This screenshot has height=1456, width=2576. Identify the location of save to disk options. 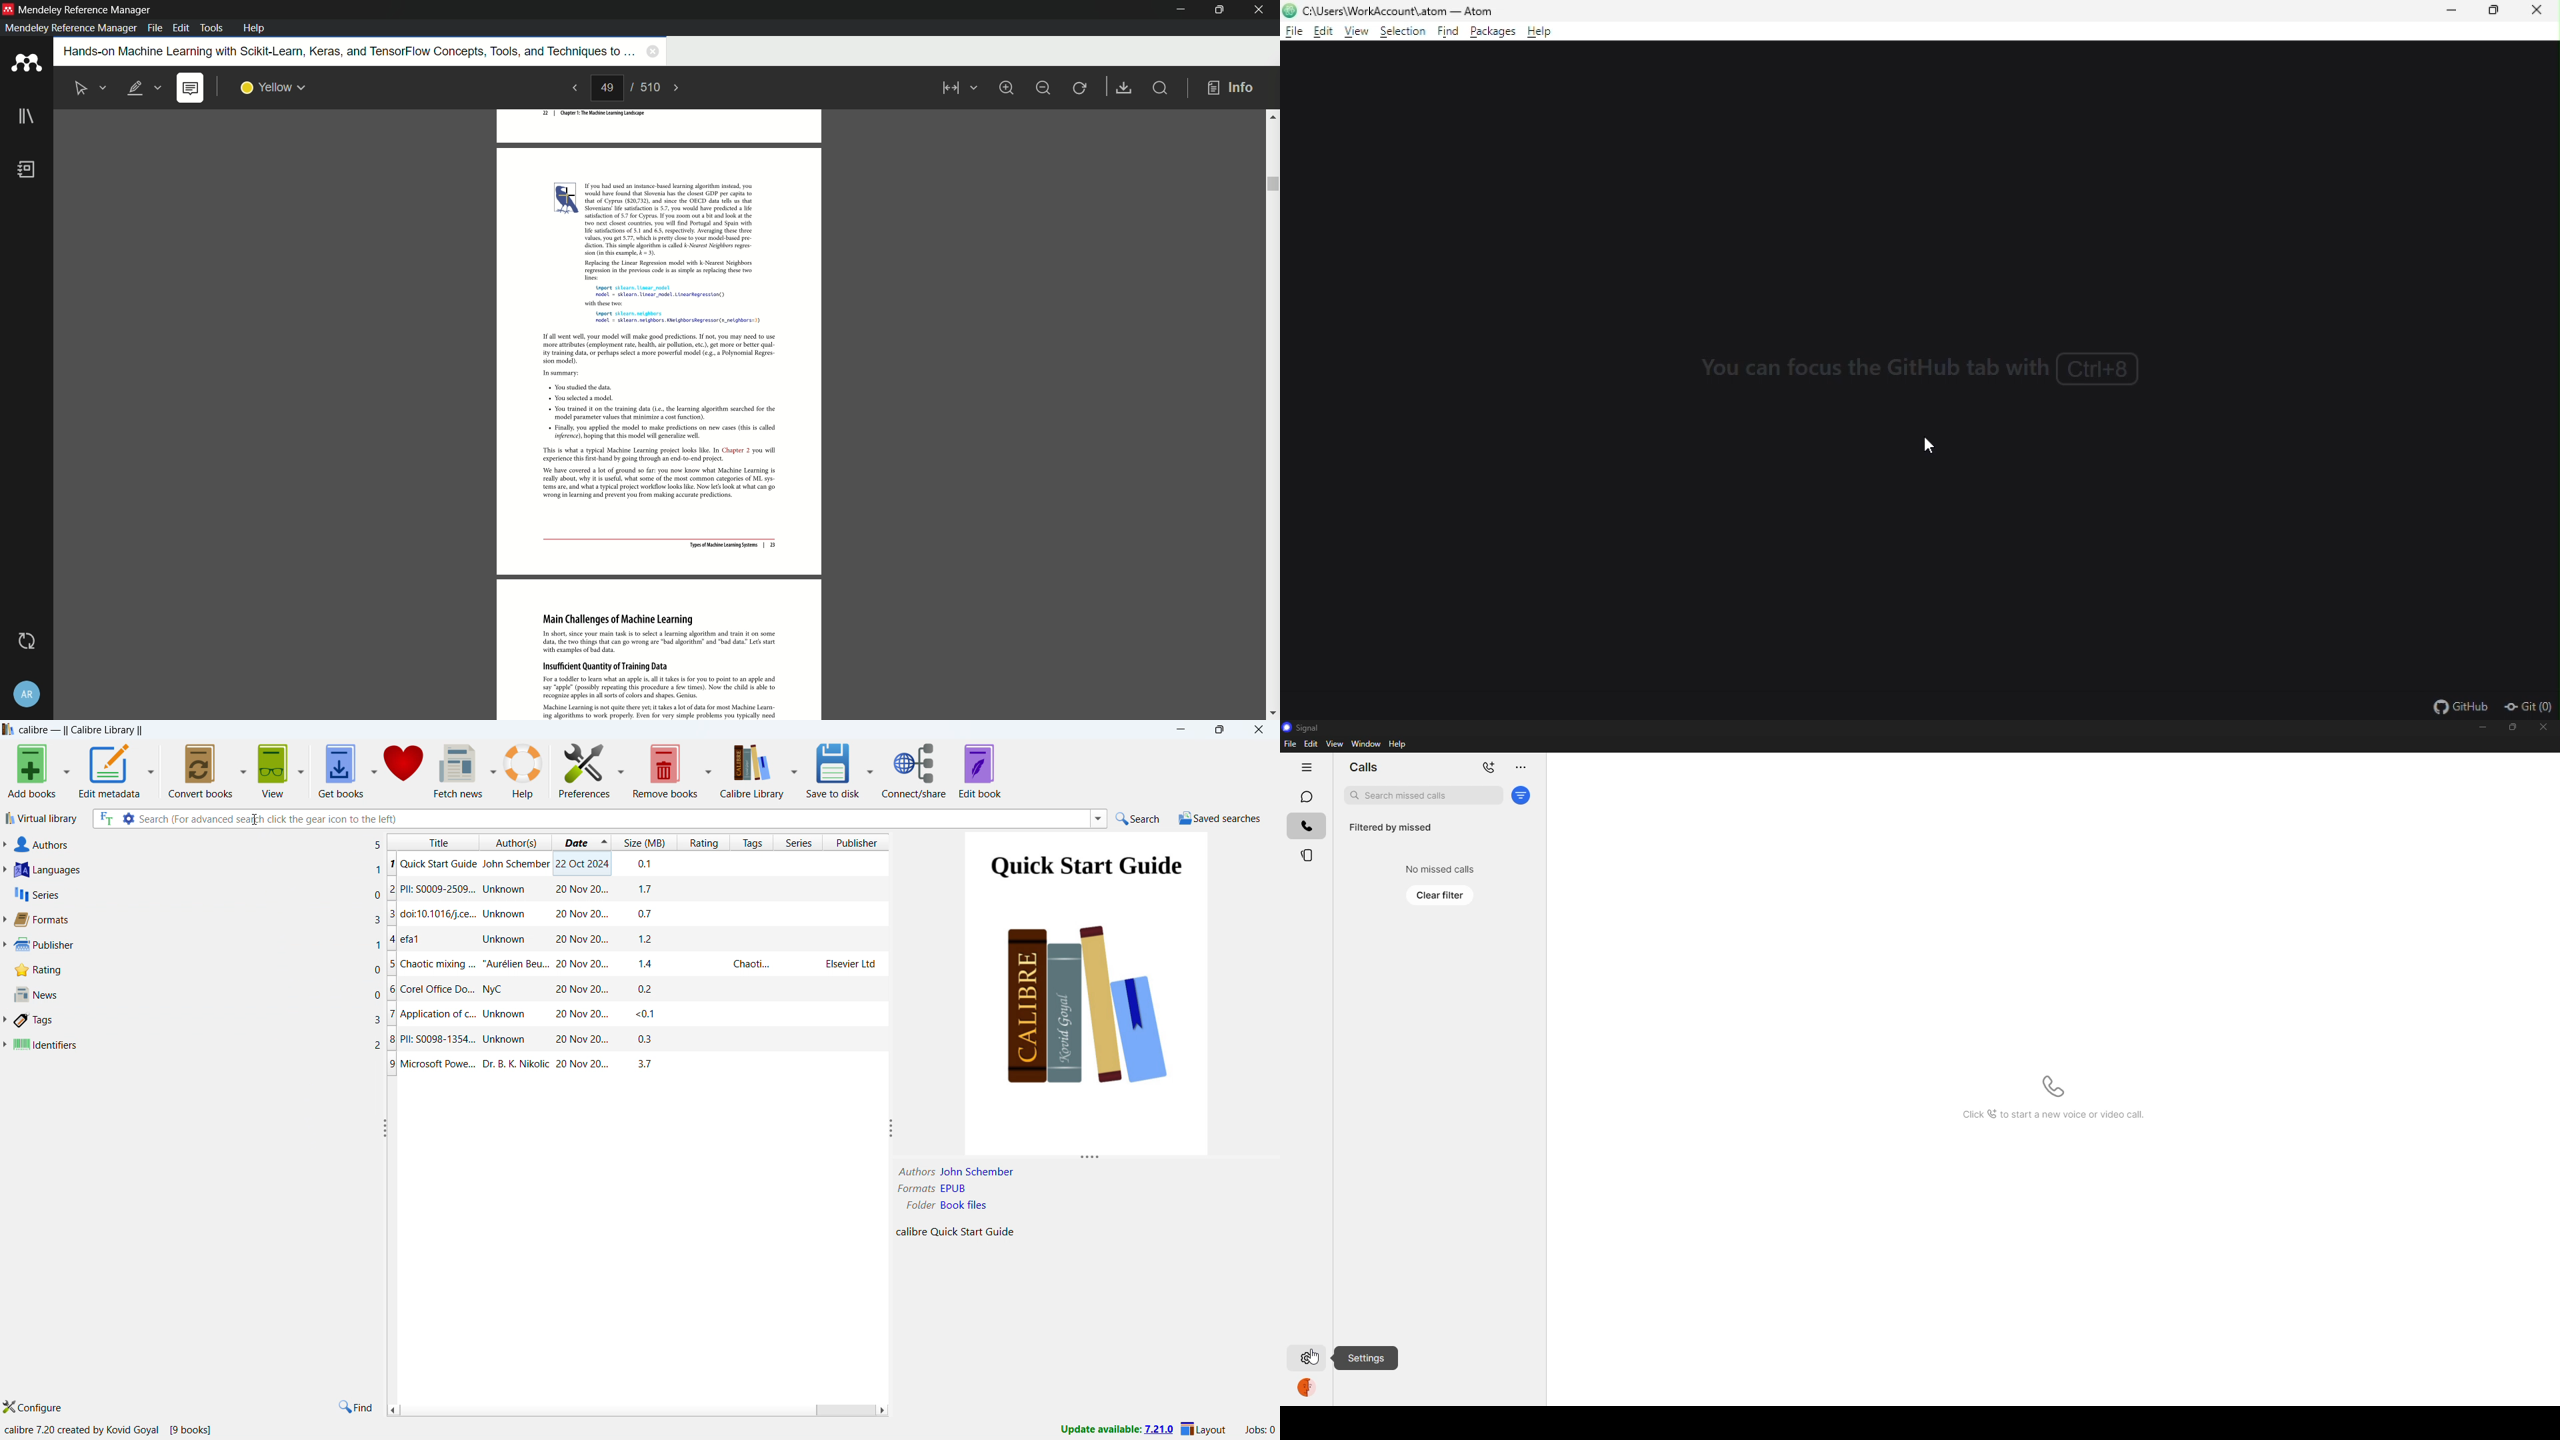
(870, 769).